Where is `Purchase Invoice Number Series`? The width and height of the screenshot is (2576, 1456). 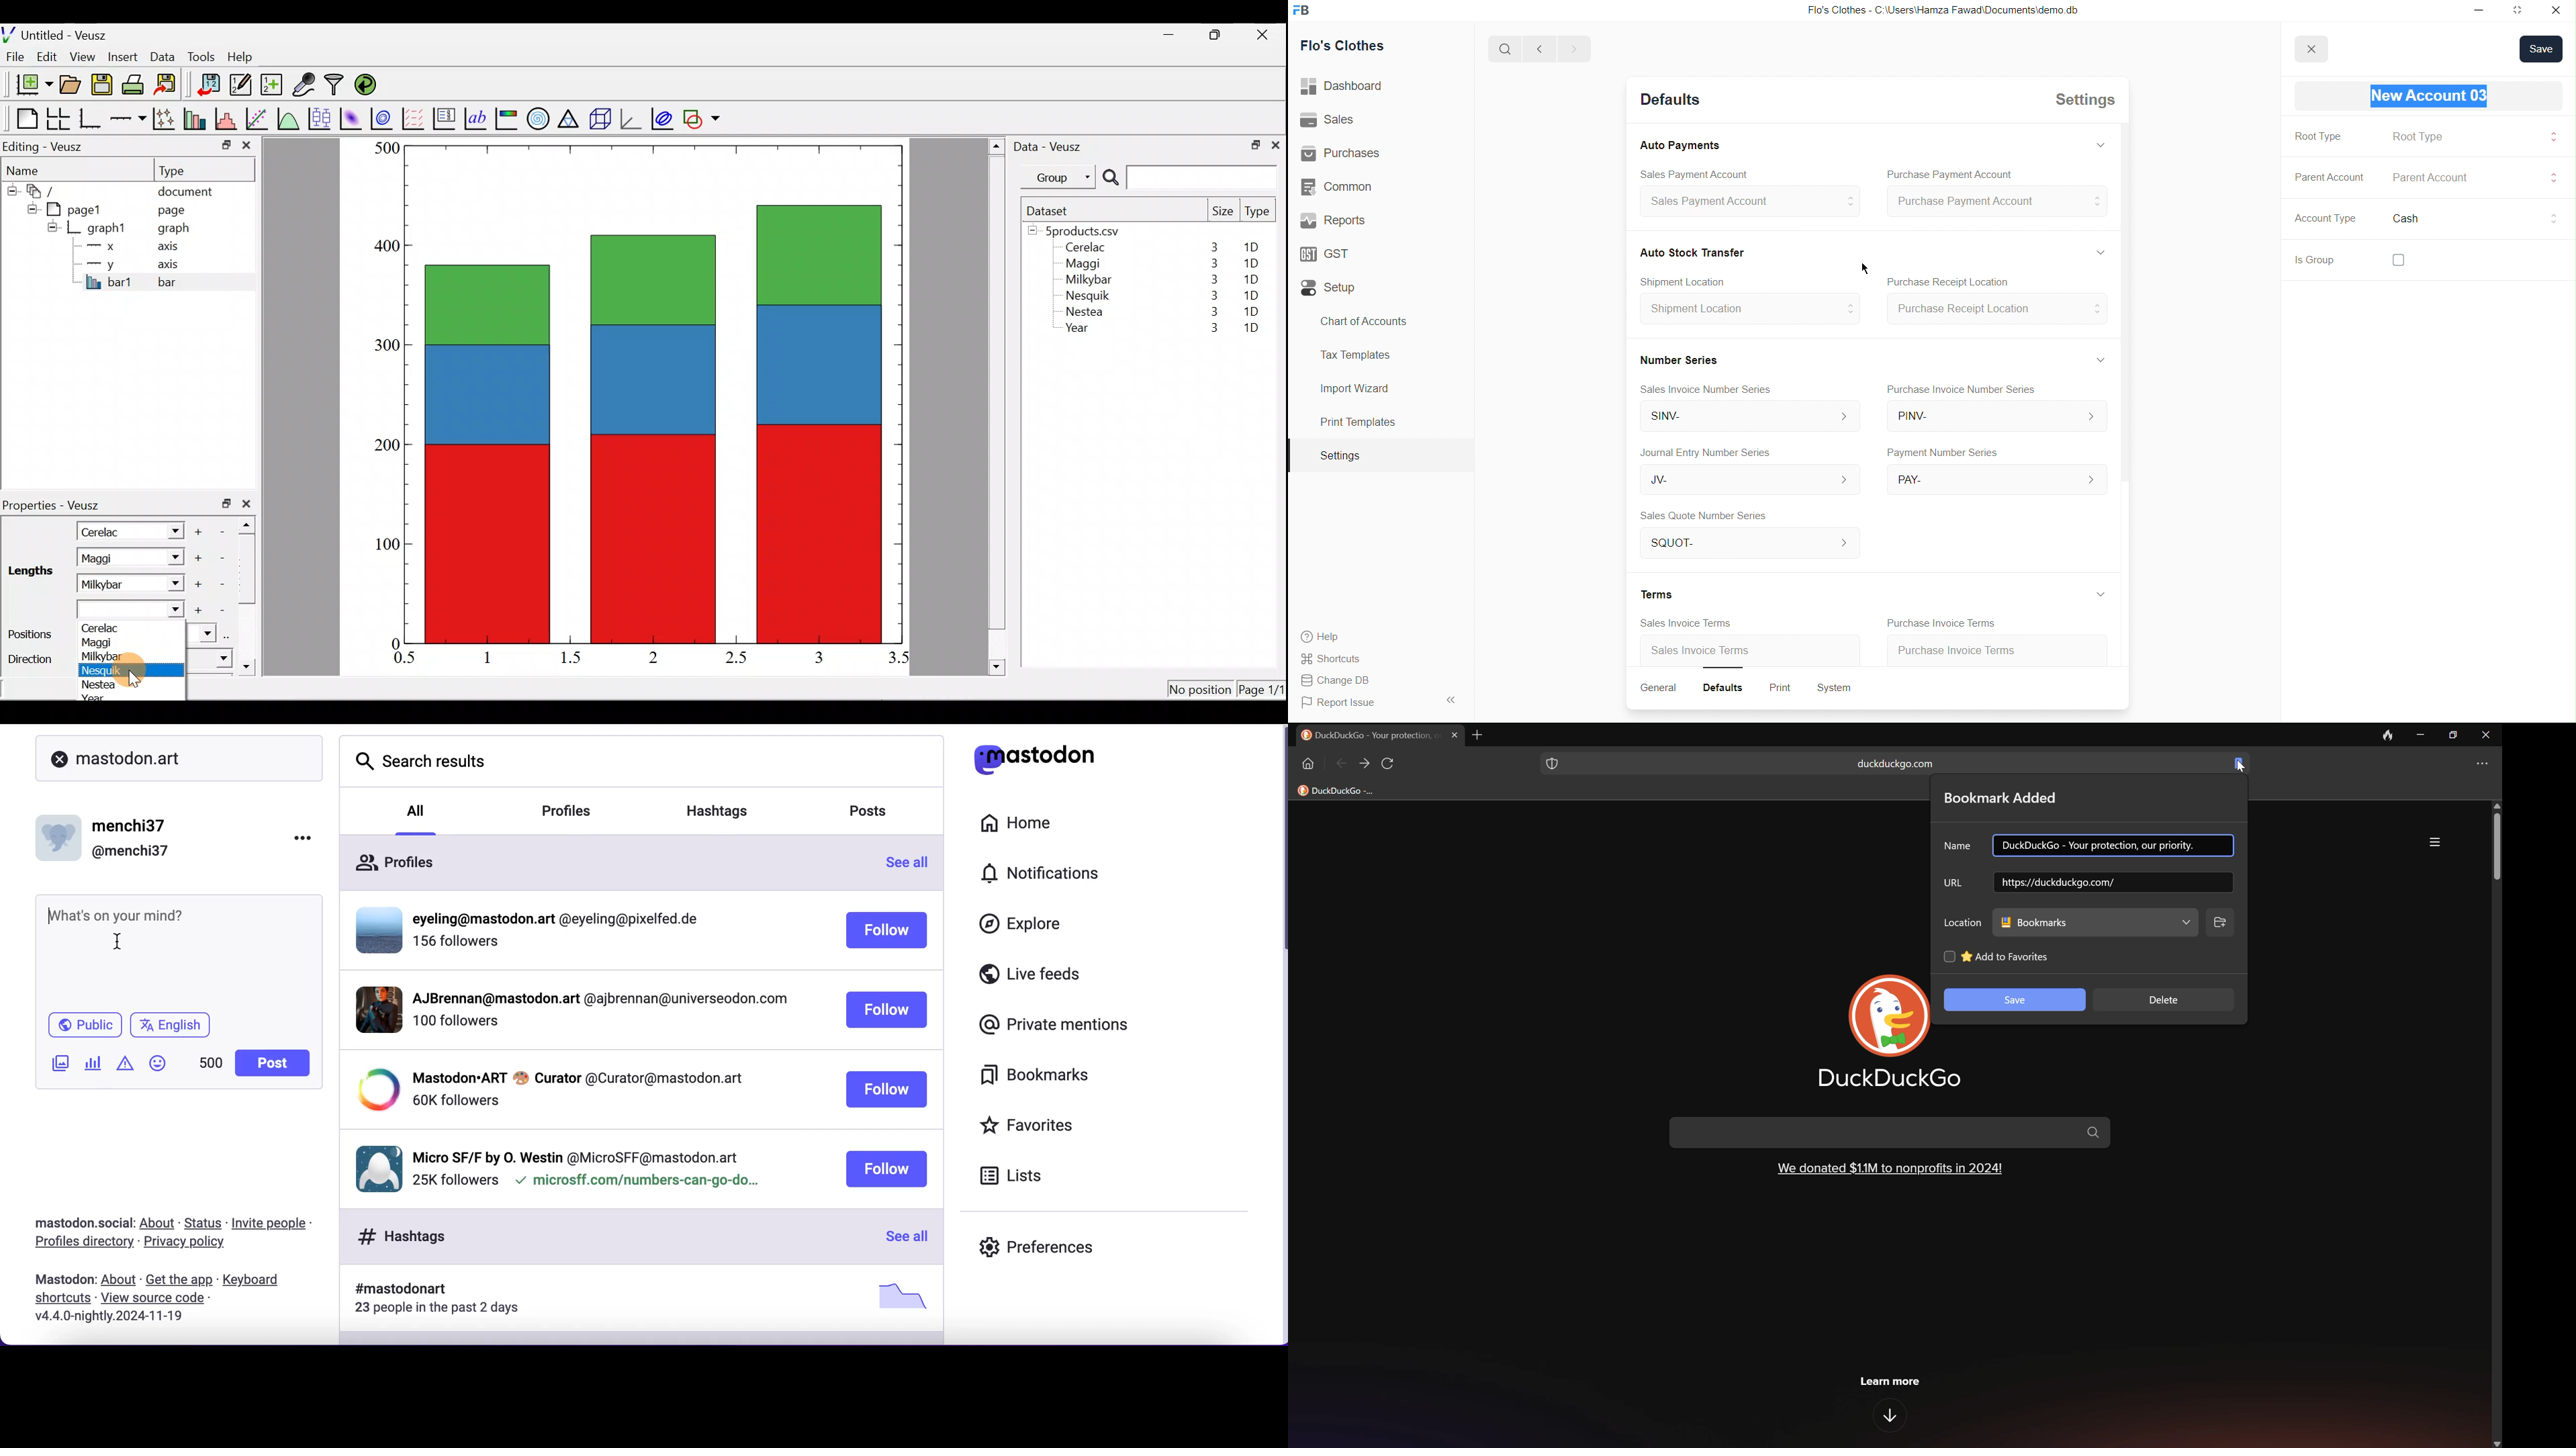 Purchase Invoice Number Series is located at coordinates (1966, 391).